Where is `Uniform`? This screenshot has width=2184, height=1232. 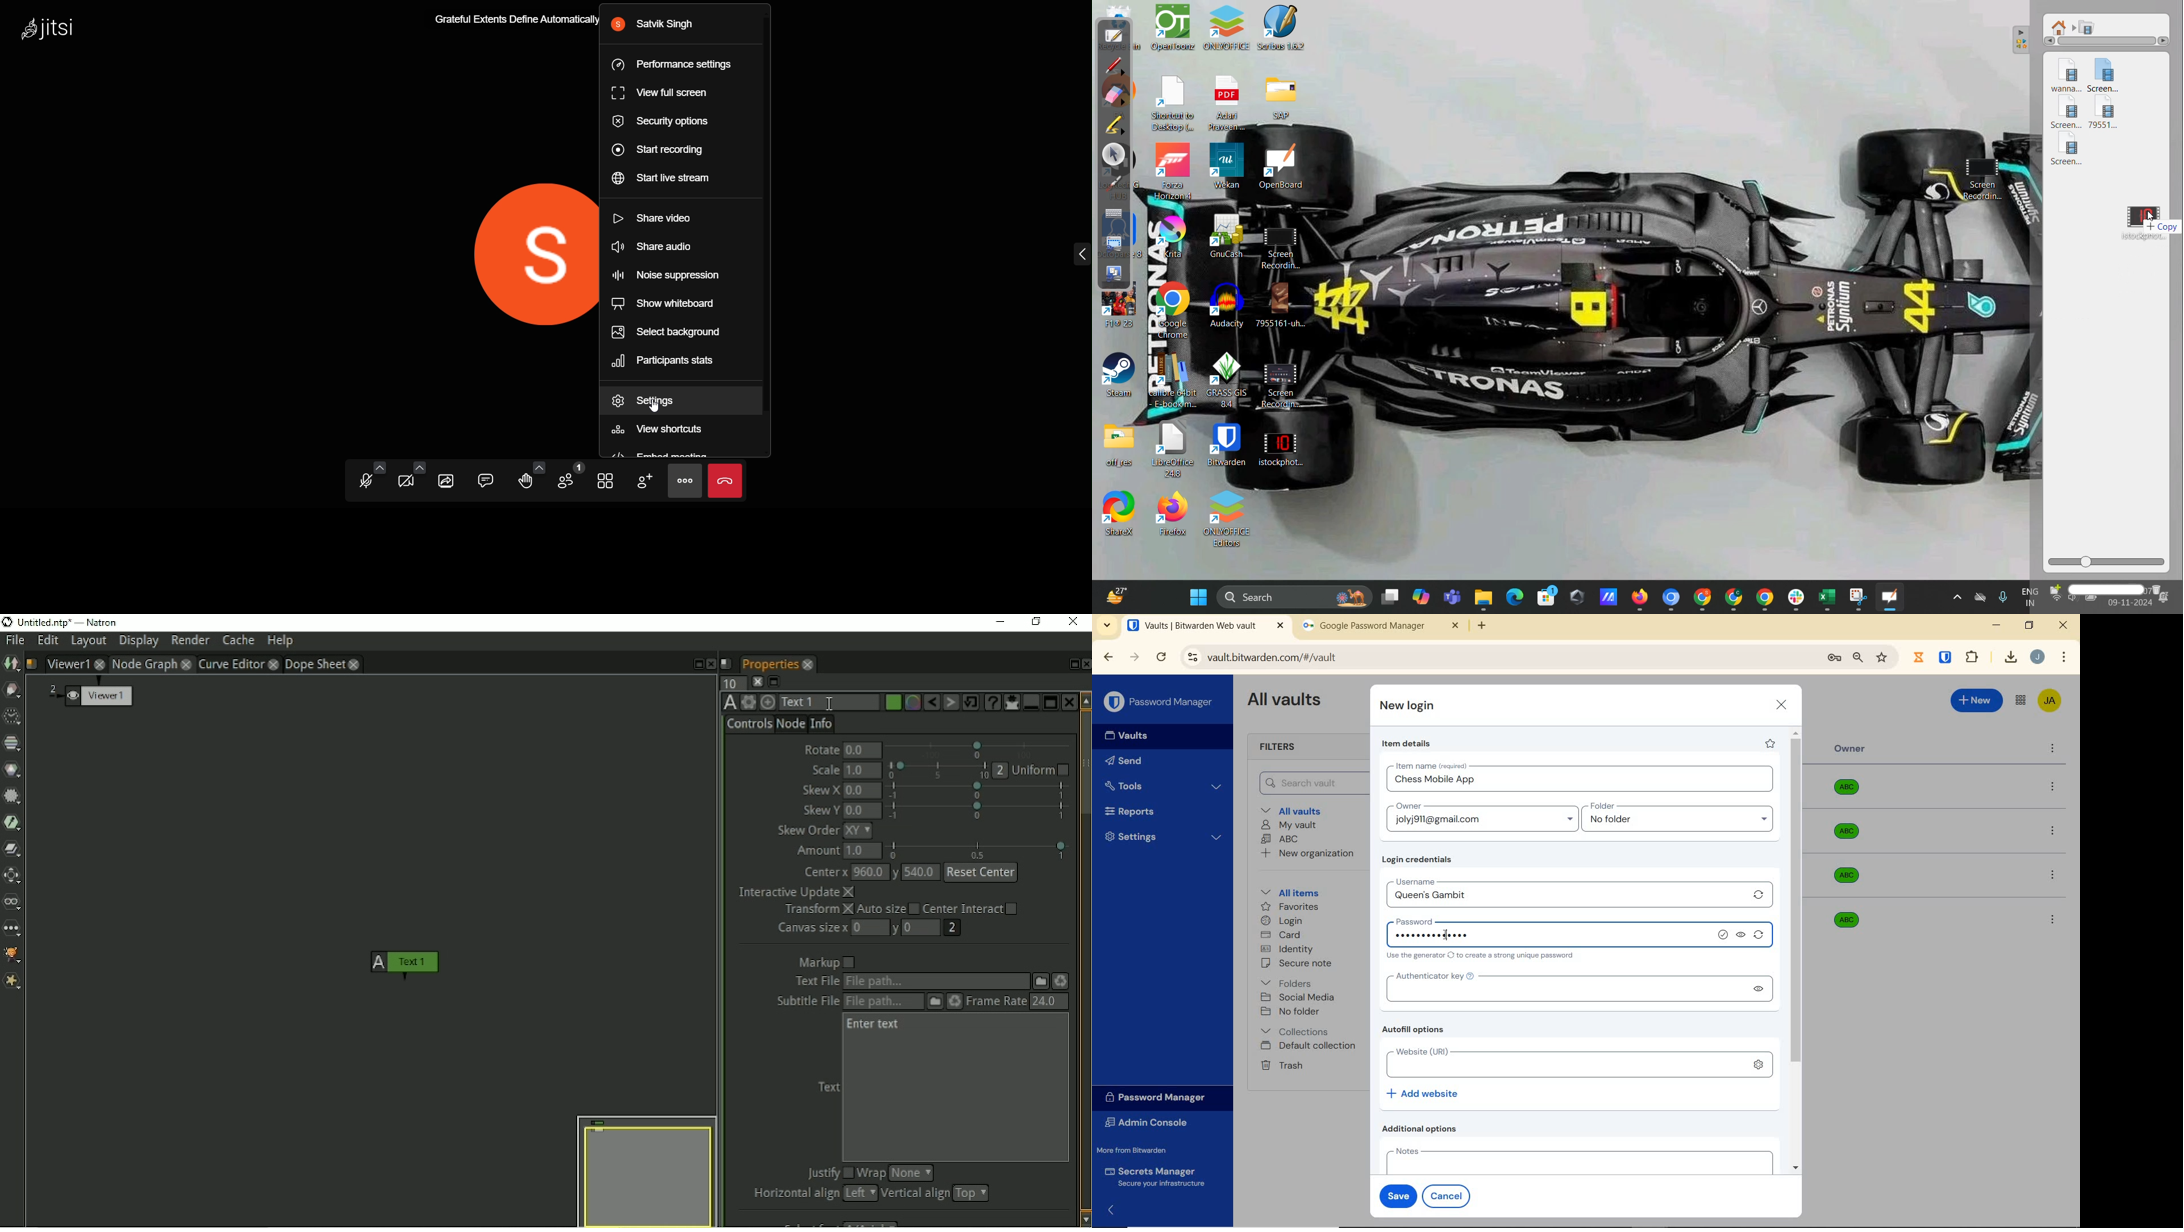 Uniform is located at coordinates (1043, 770).